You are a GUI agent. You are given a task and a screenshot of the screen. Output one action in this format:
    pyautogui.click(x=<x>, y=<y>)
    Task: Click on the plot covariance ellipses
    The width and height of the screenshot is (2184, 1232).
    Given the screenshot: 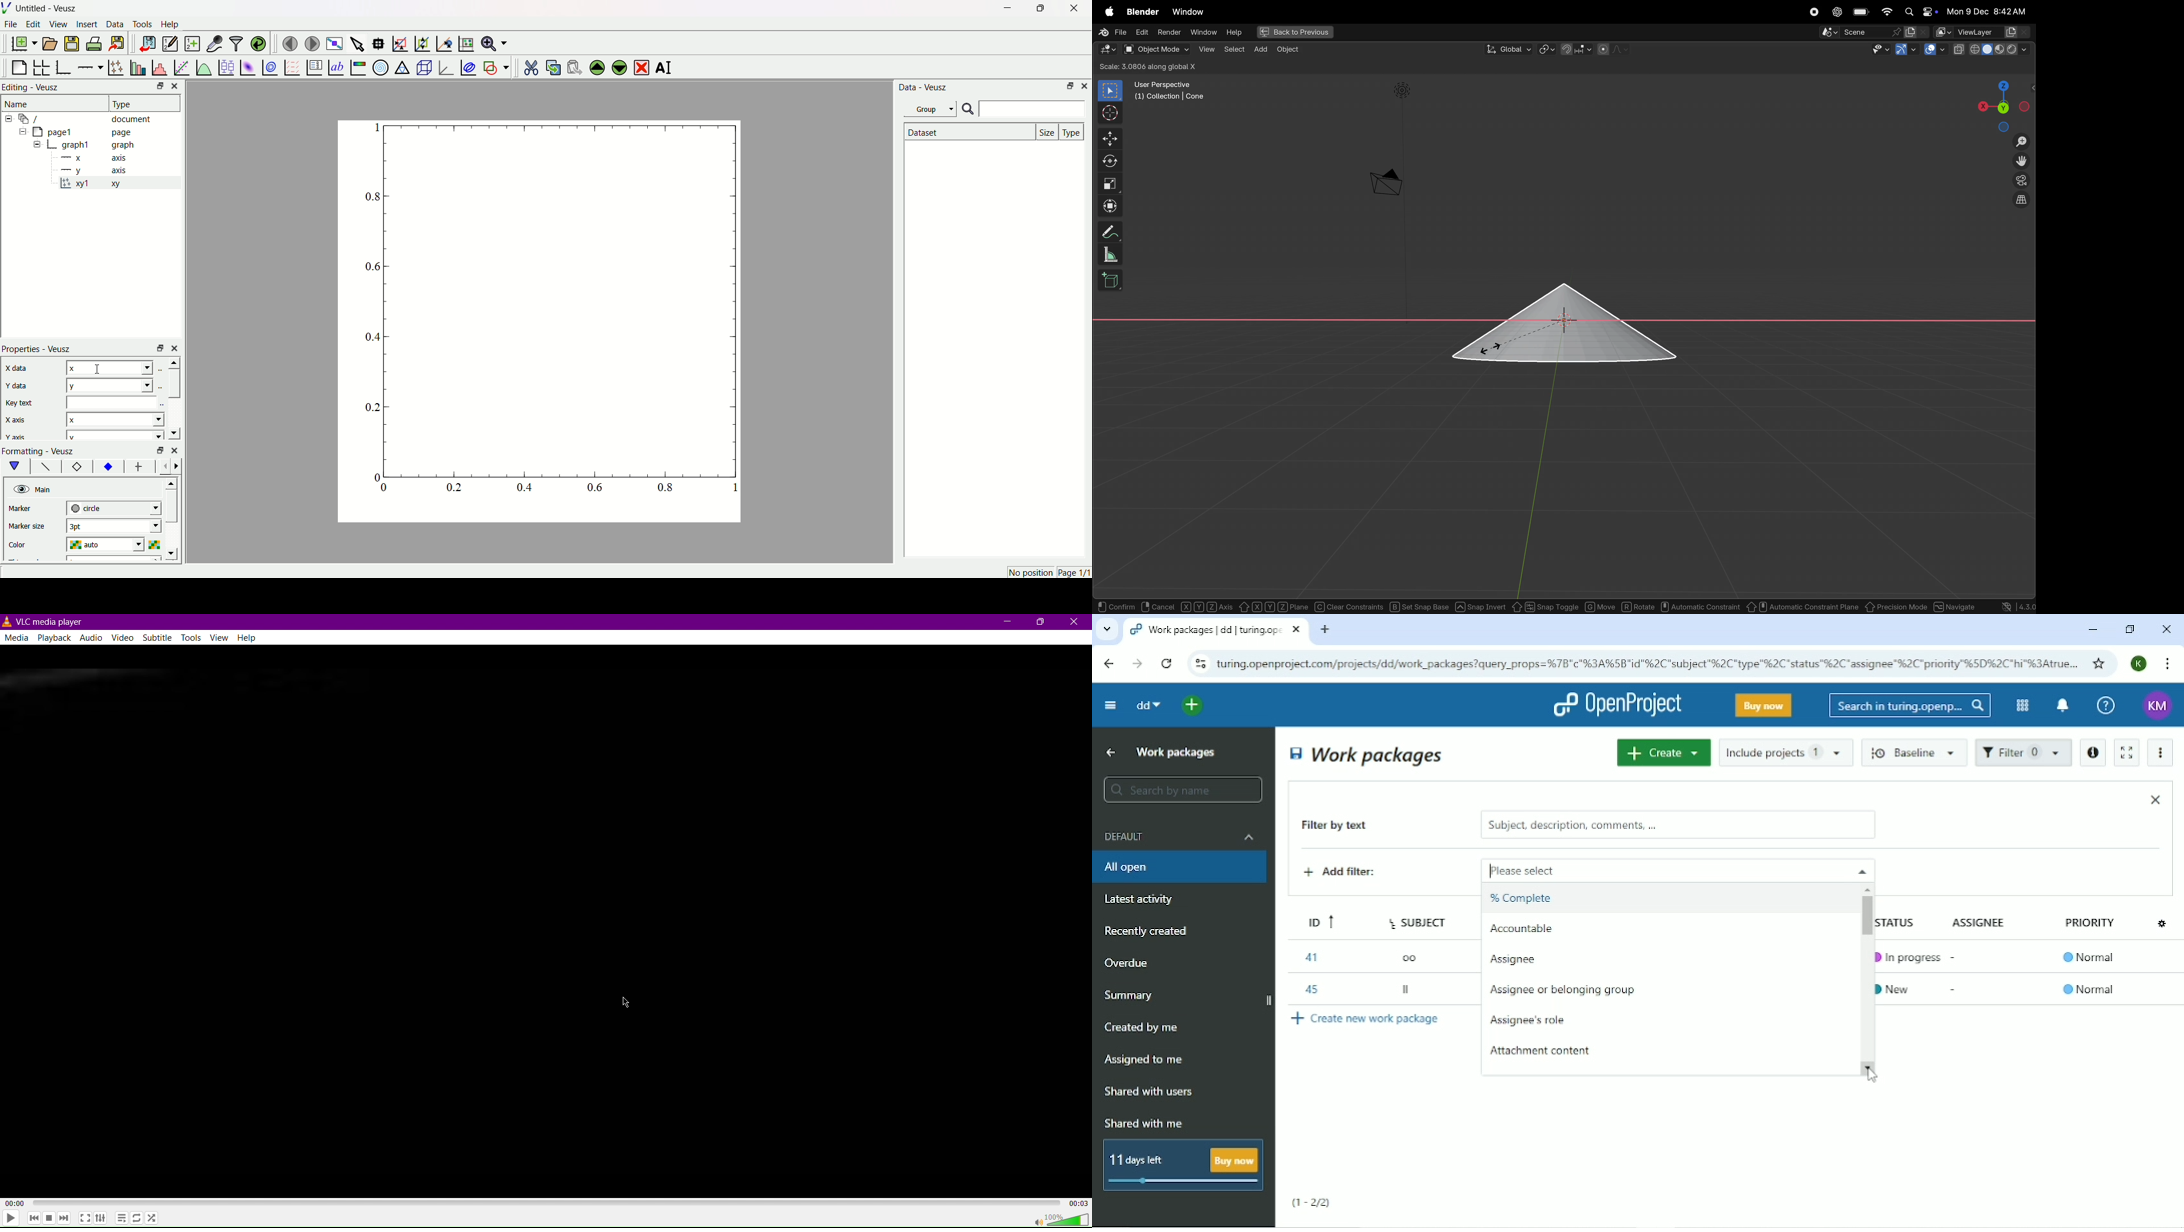 What is the action you would take?
    pyautogui.click(x=468, y=66)
    